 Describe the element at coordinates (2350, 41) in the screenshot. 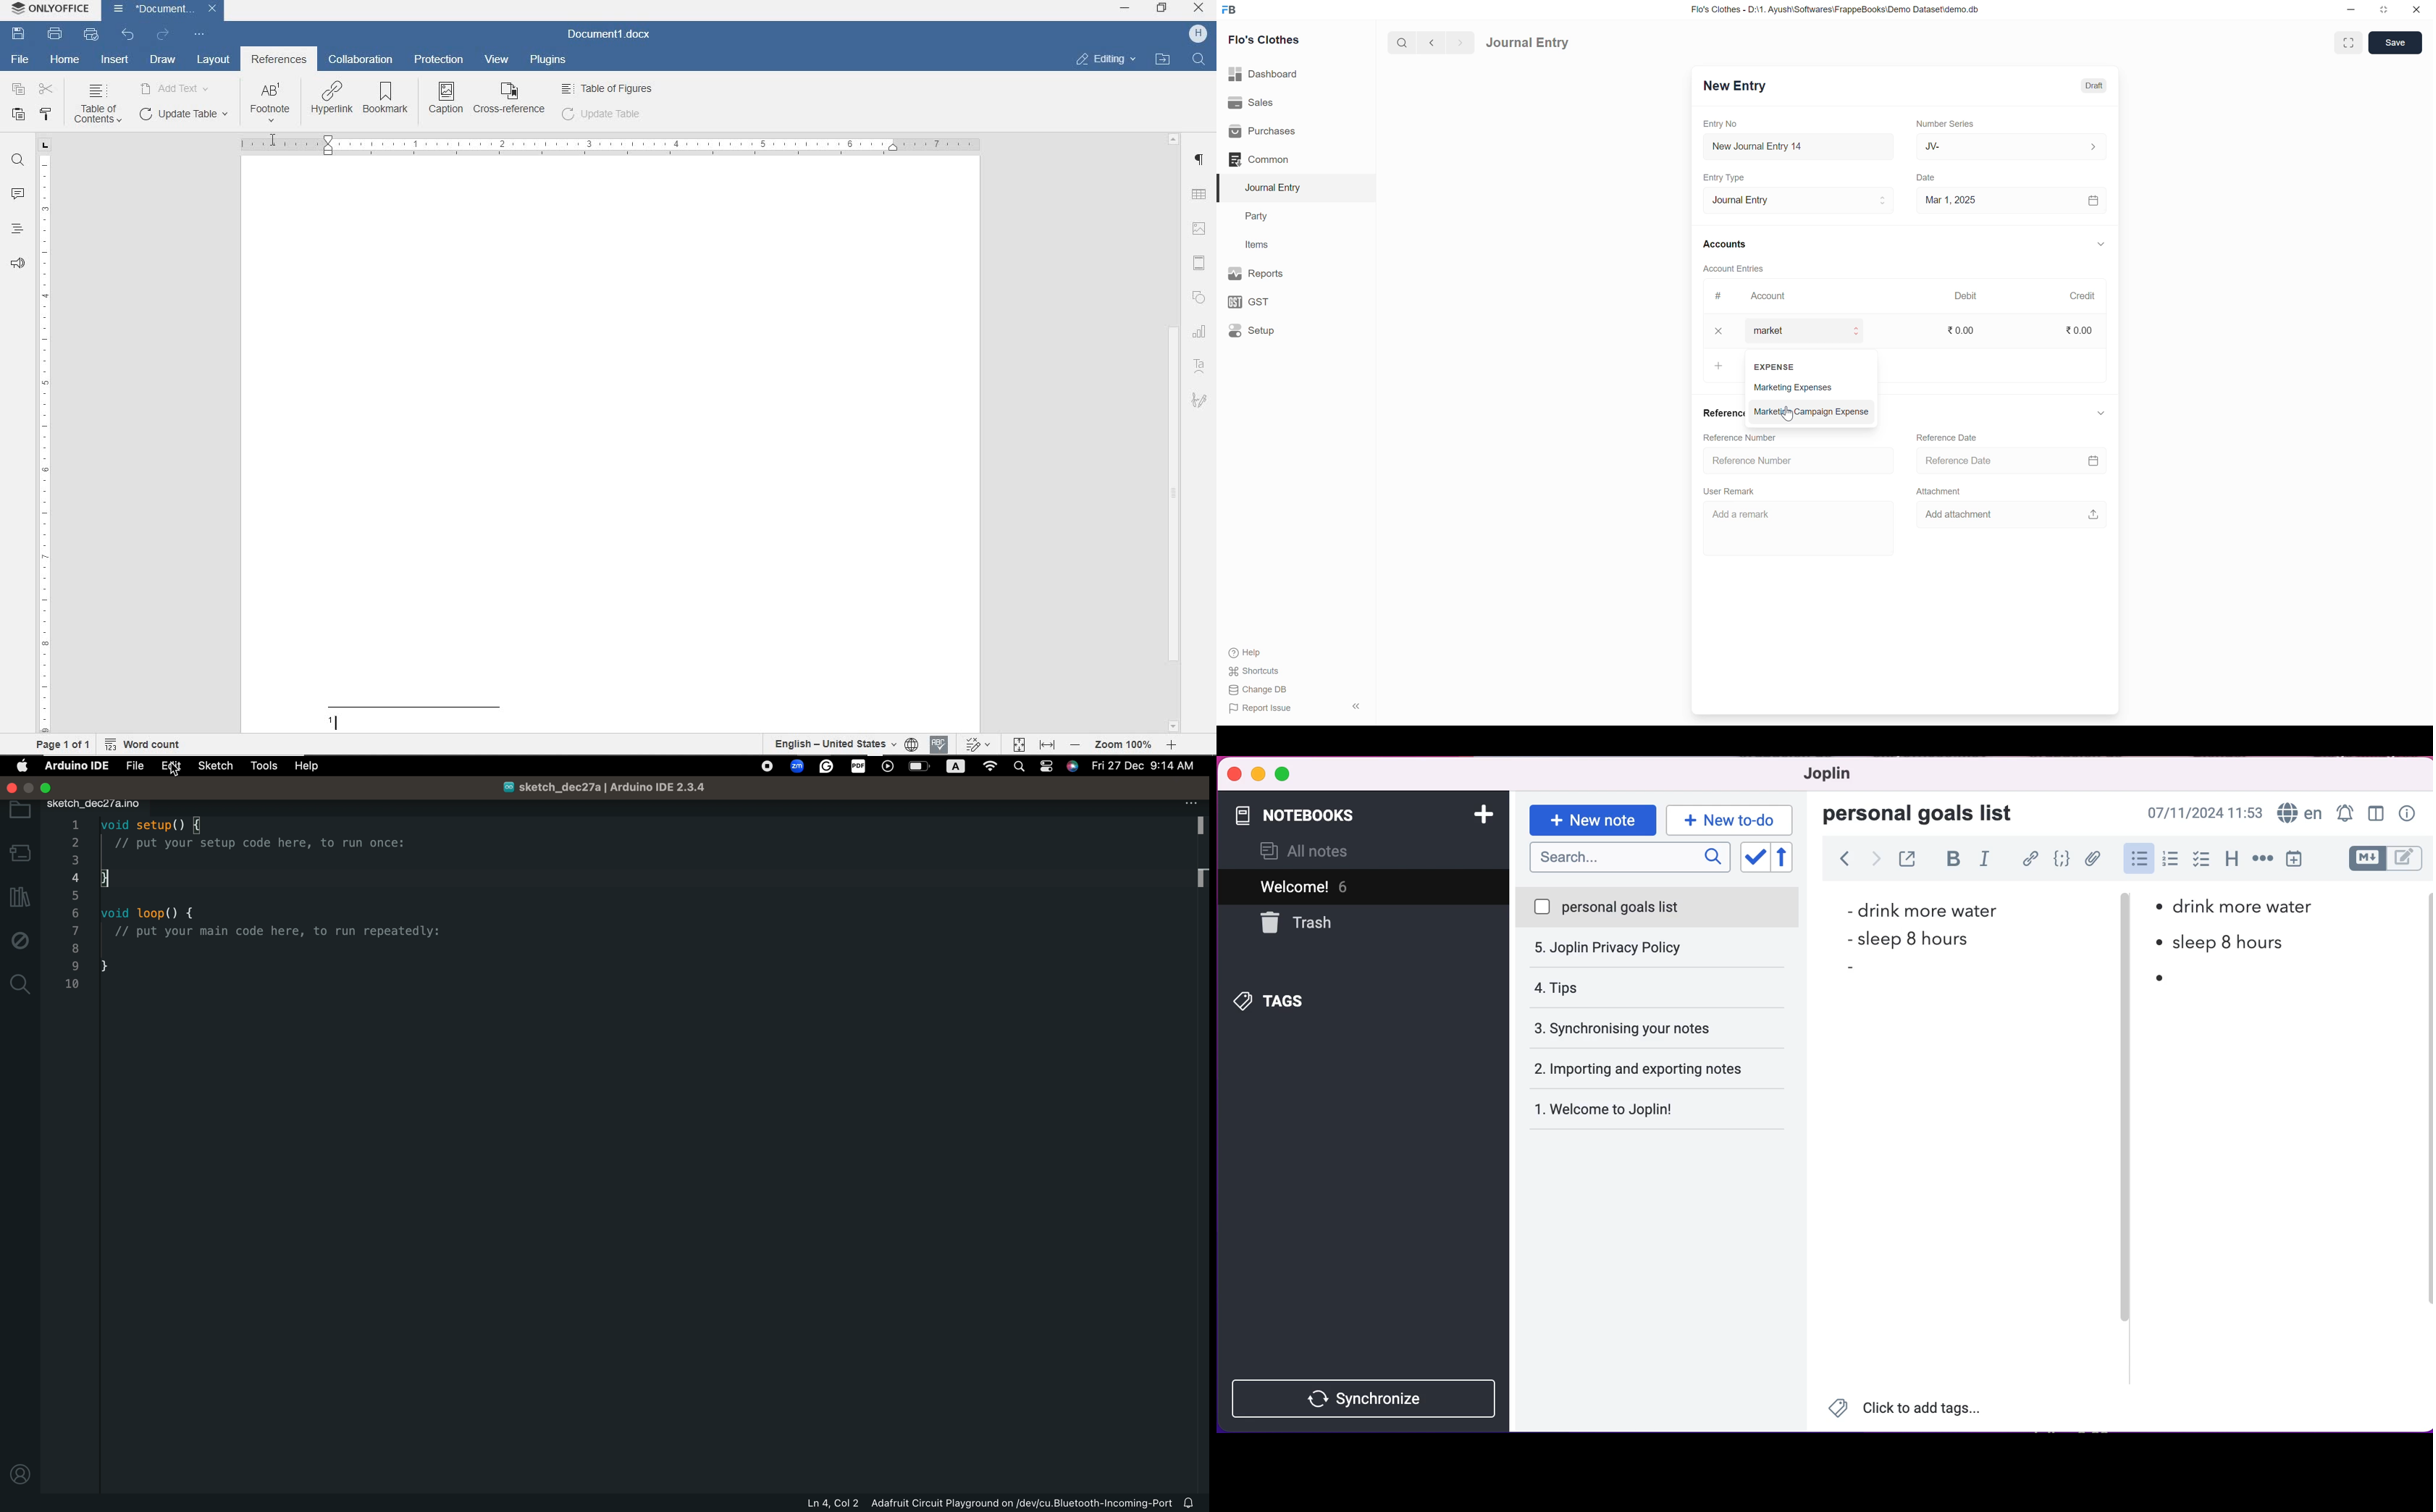

I see `enlarge` at that location.